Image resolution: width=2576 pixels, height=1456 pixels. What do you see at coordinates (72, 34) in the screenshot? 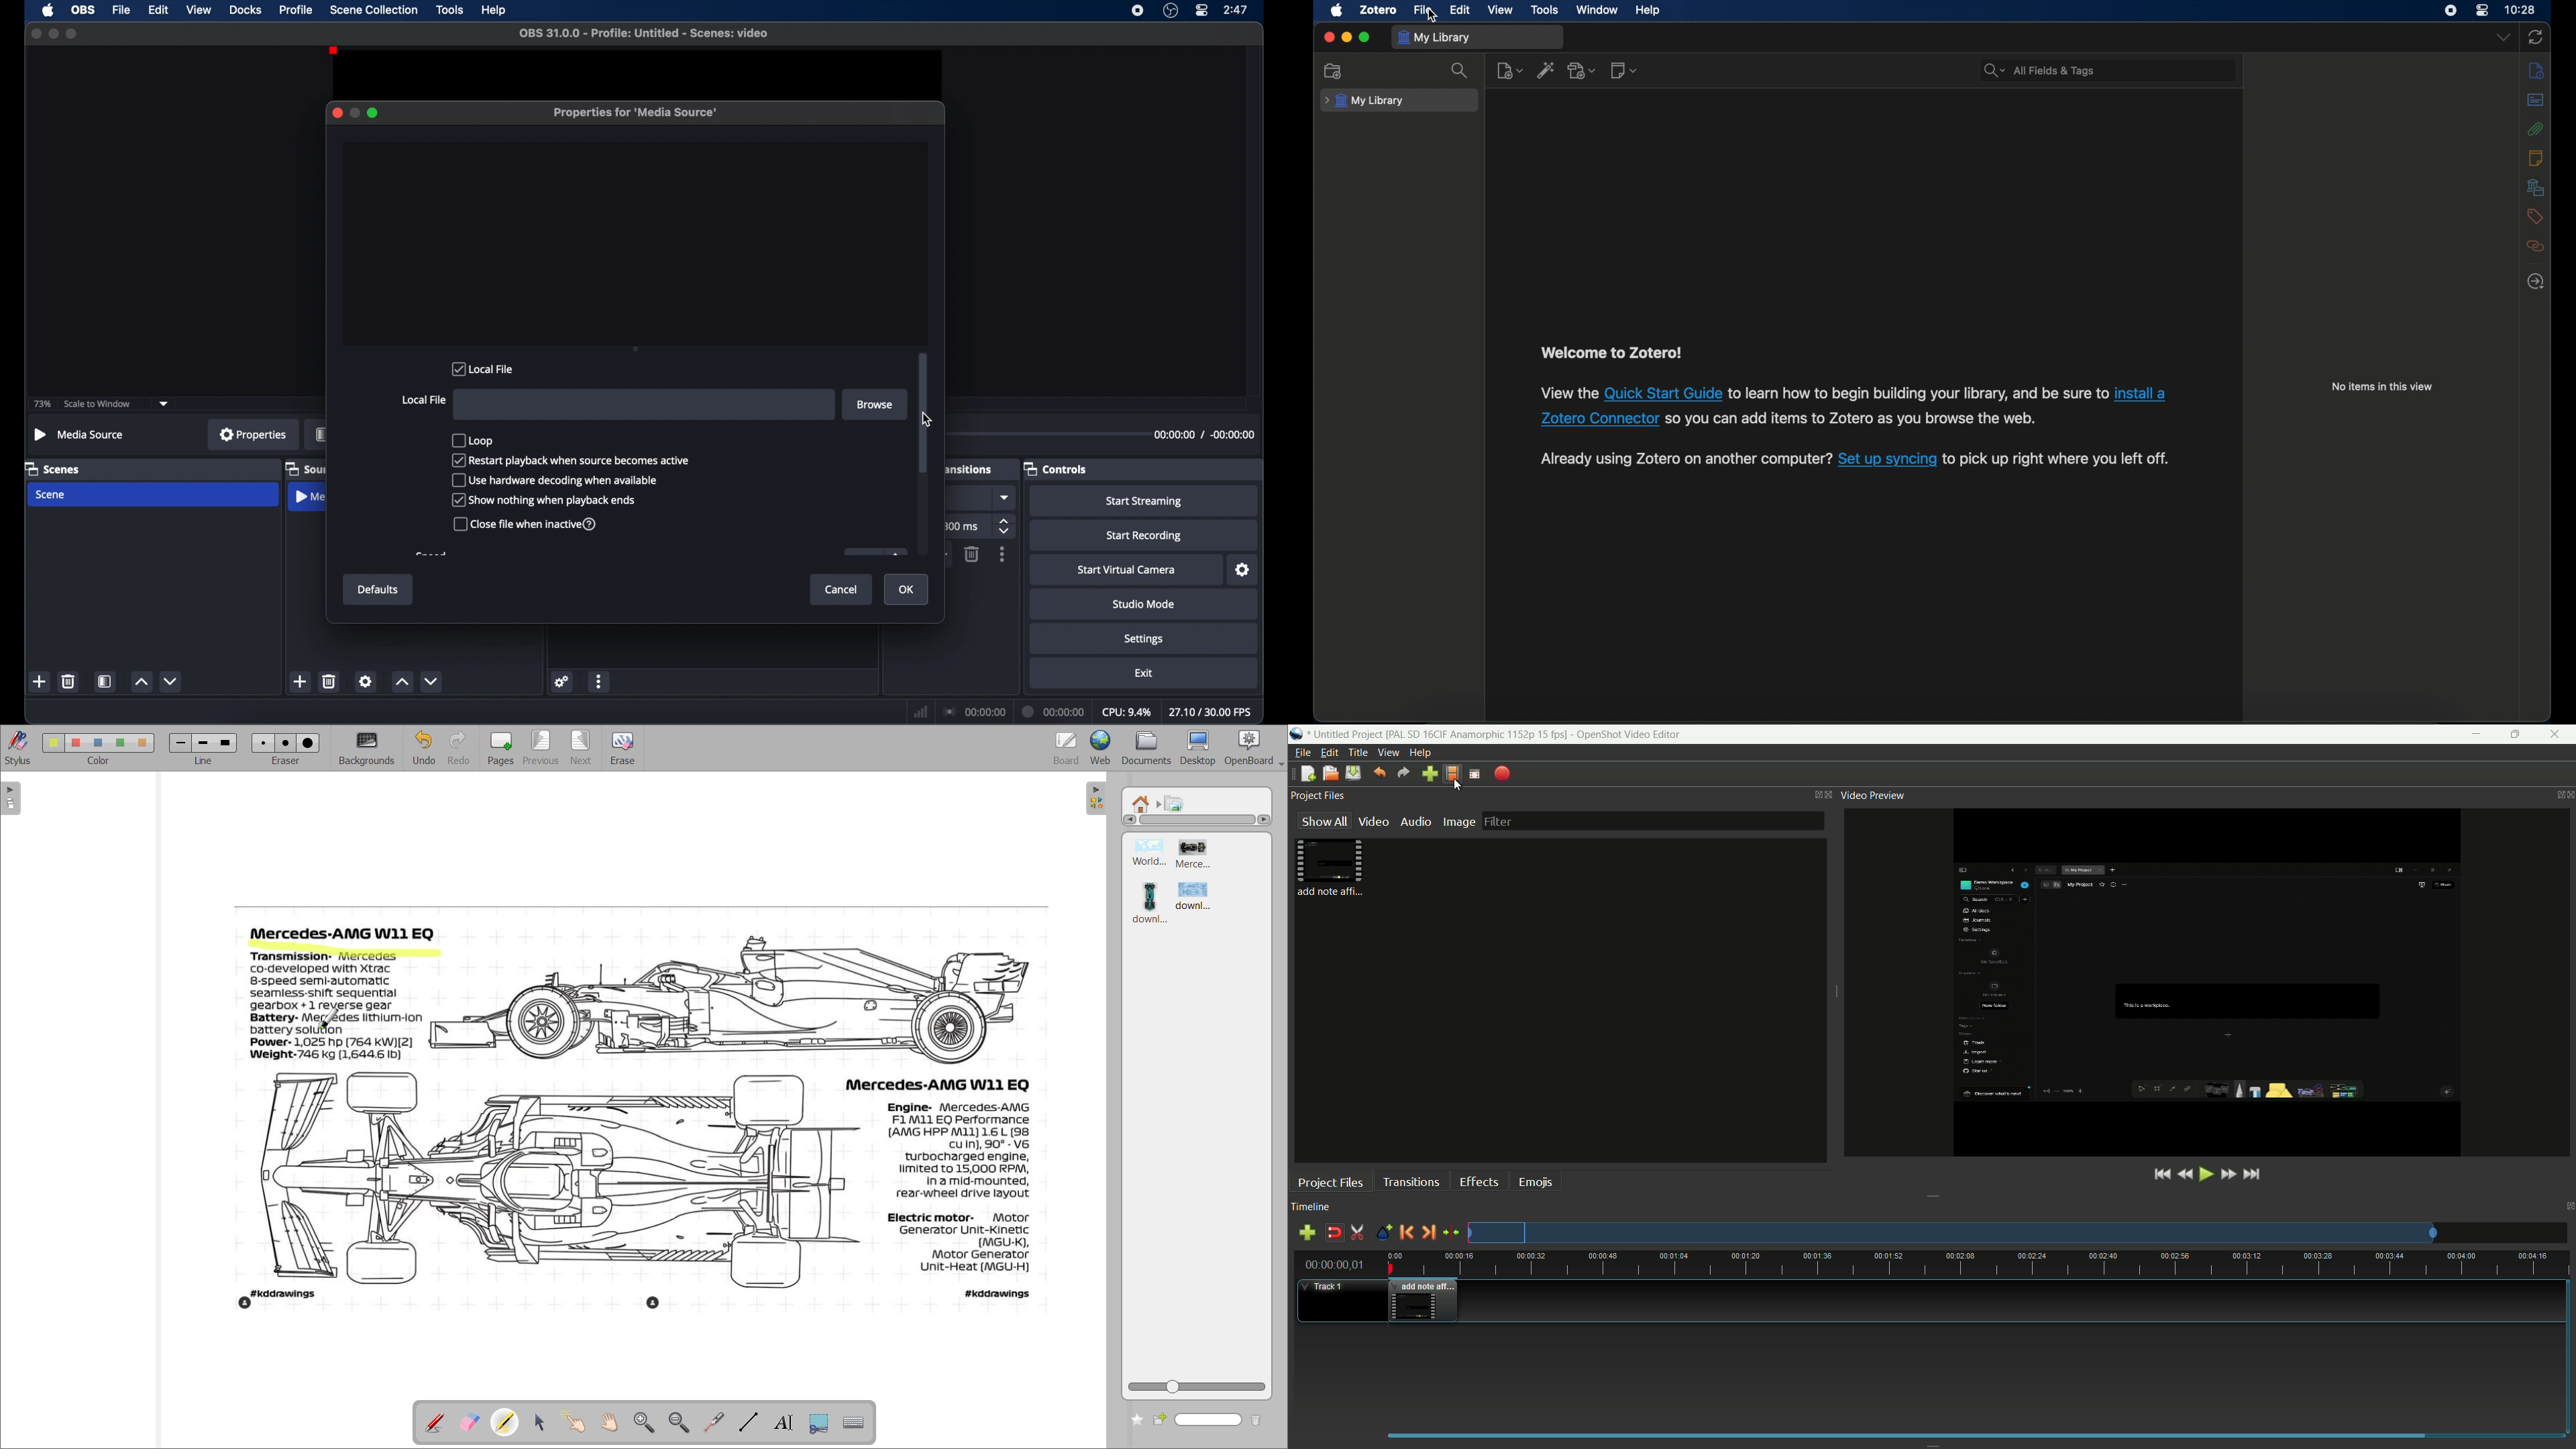
I see `maximize` at bounding box center [72, 34].